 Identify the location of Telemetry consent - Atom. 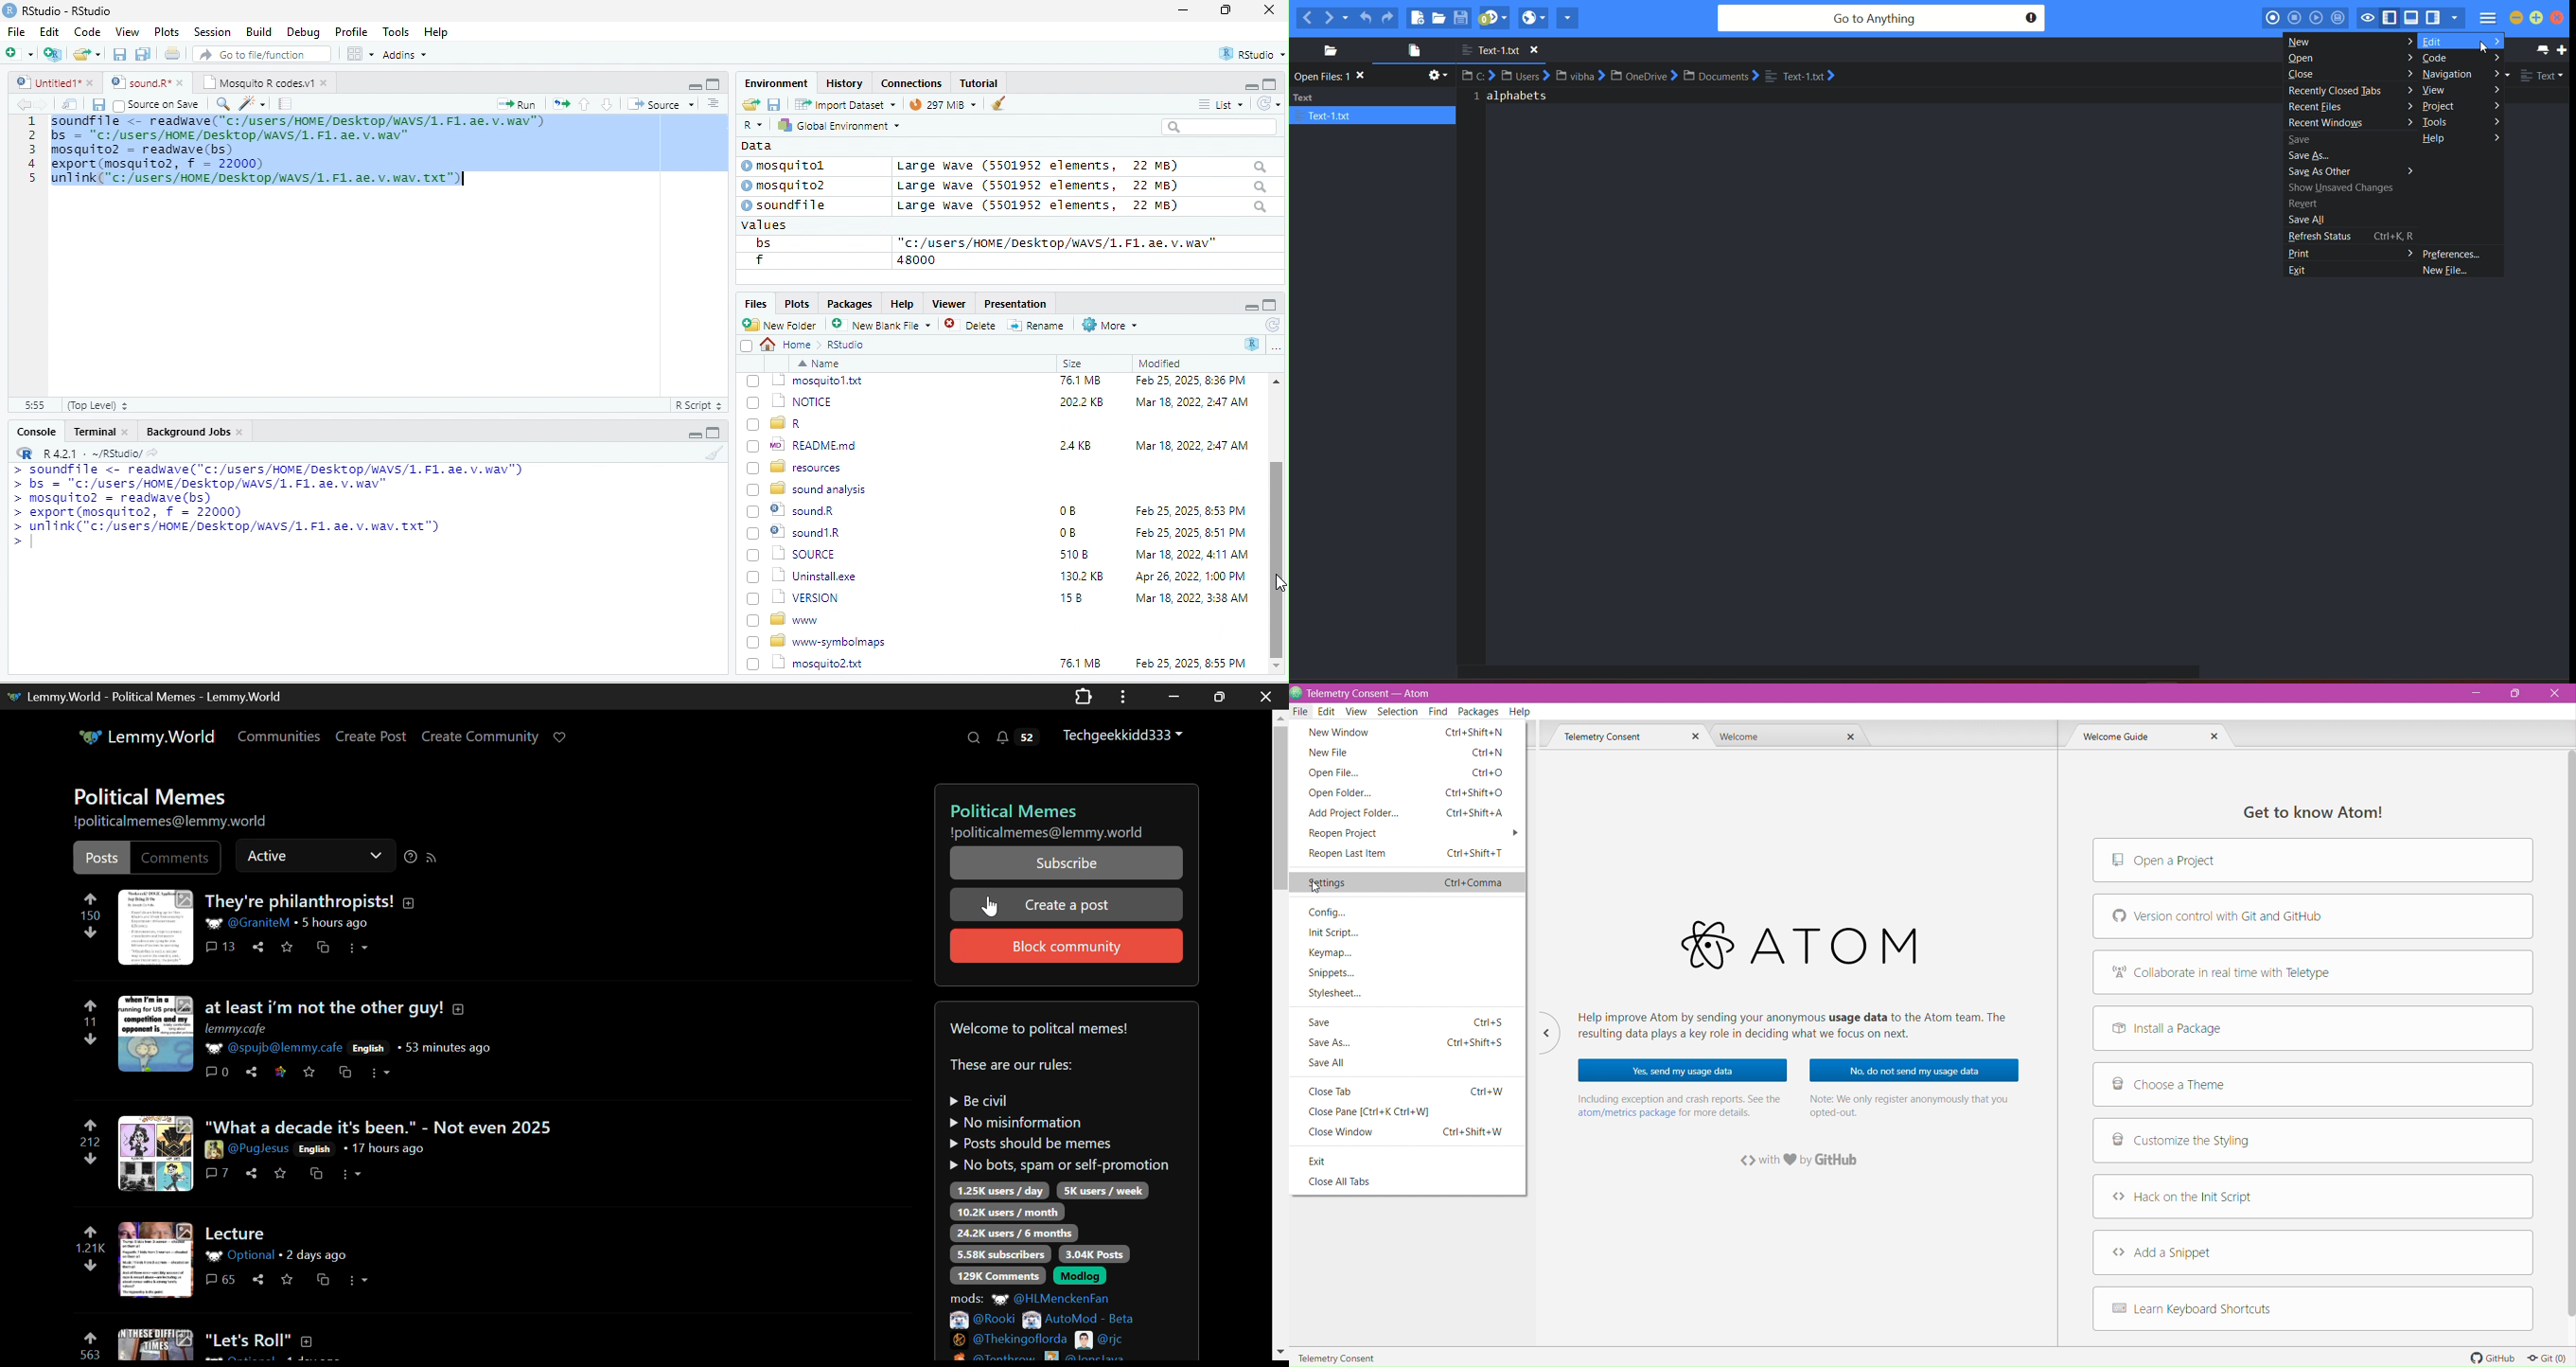
(1376, 693).